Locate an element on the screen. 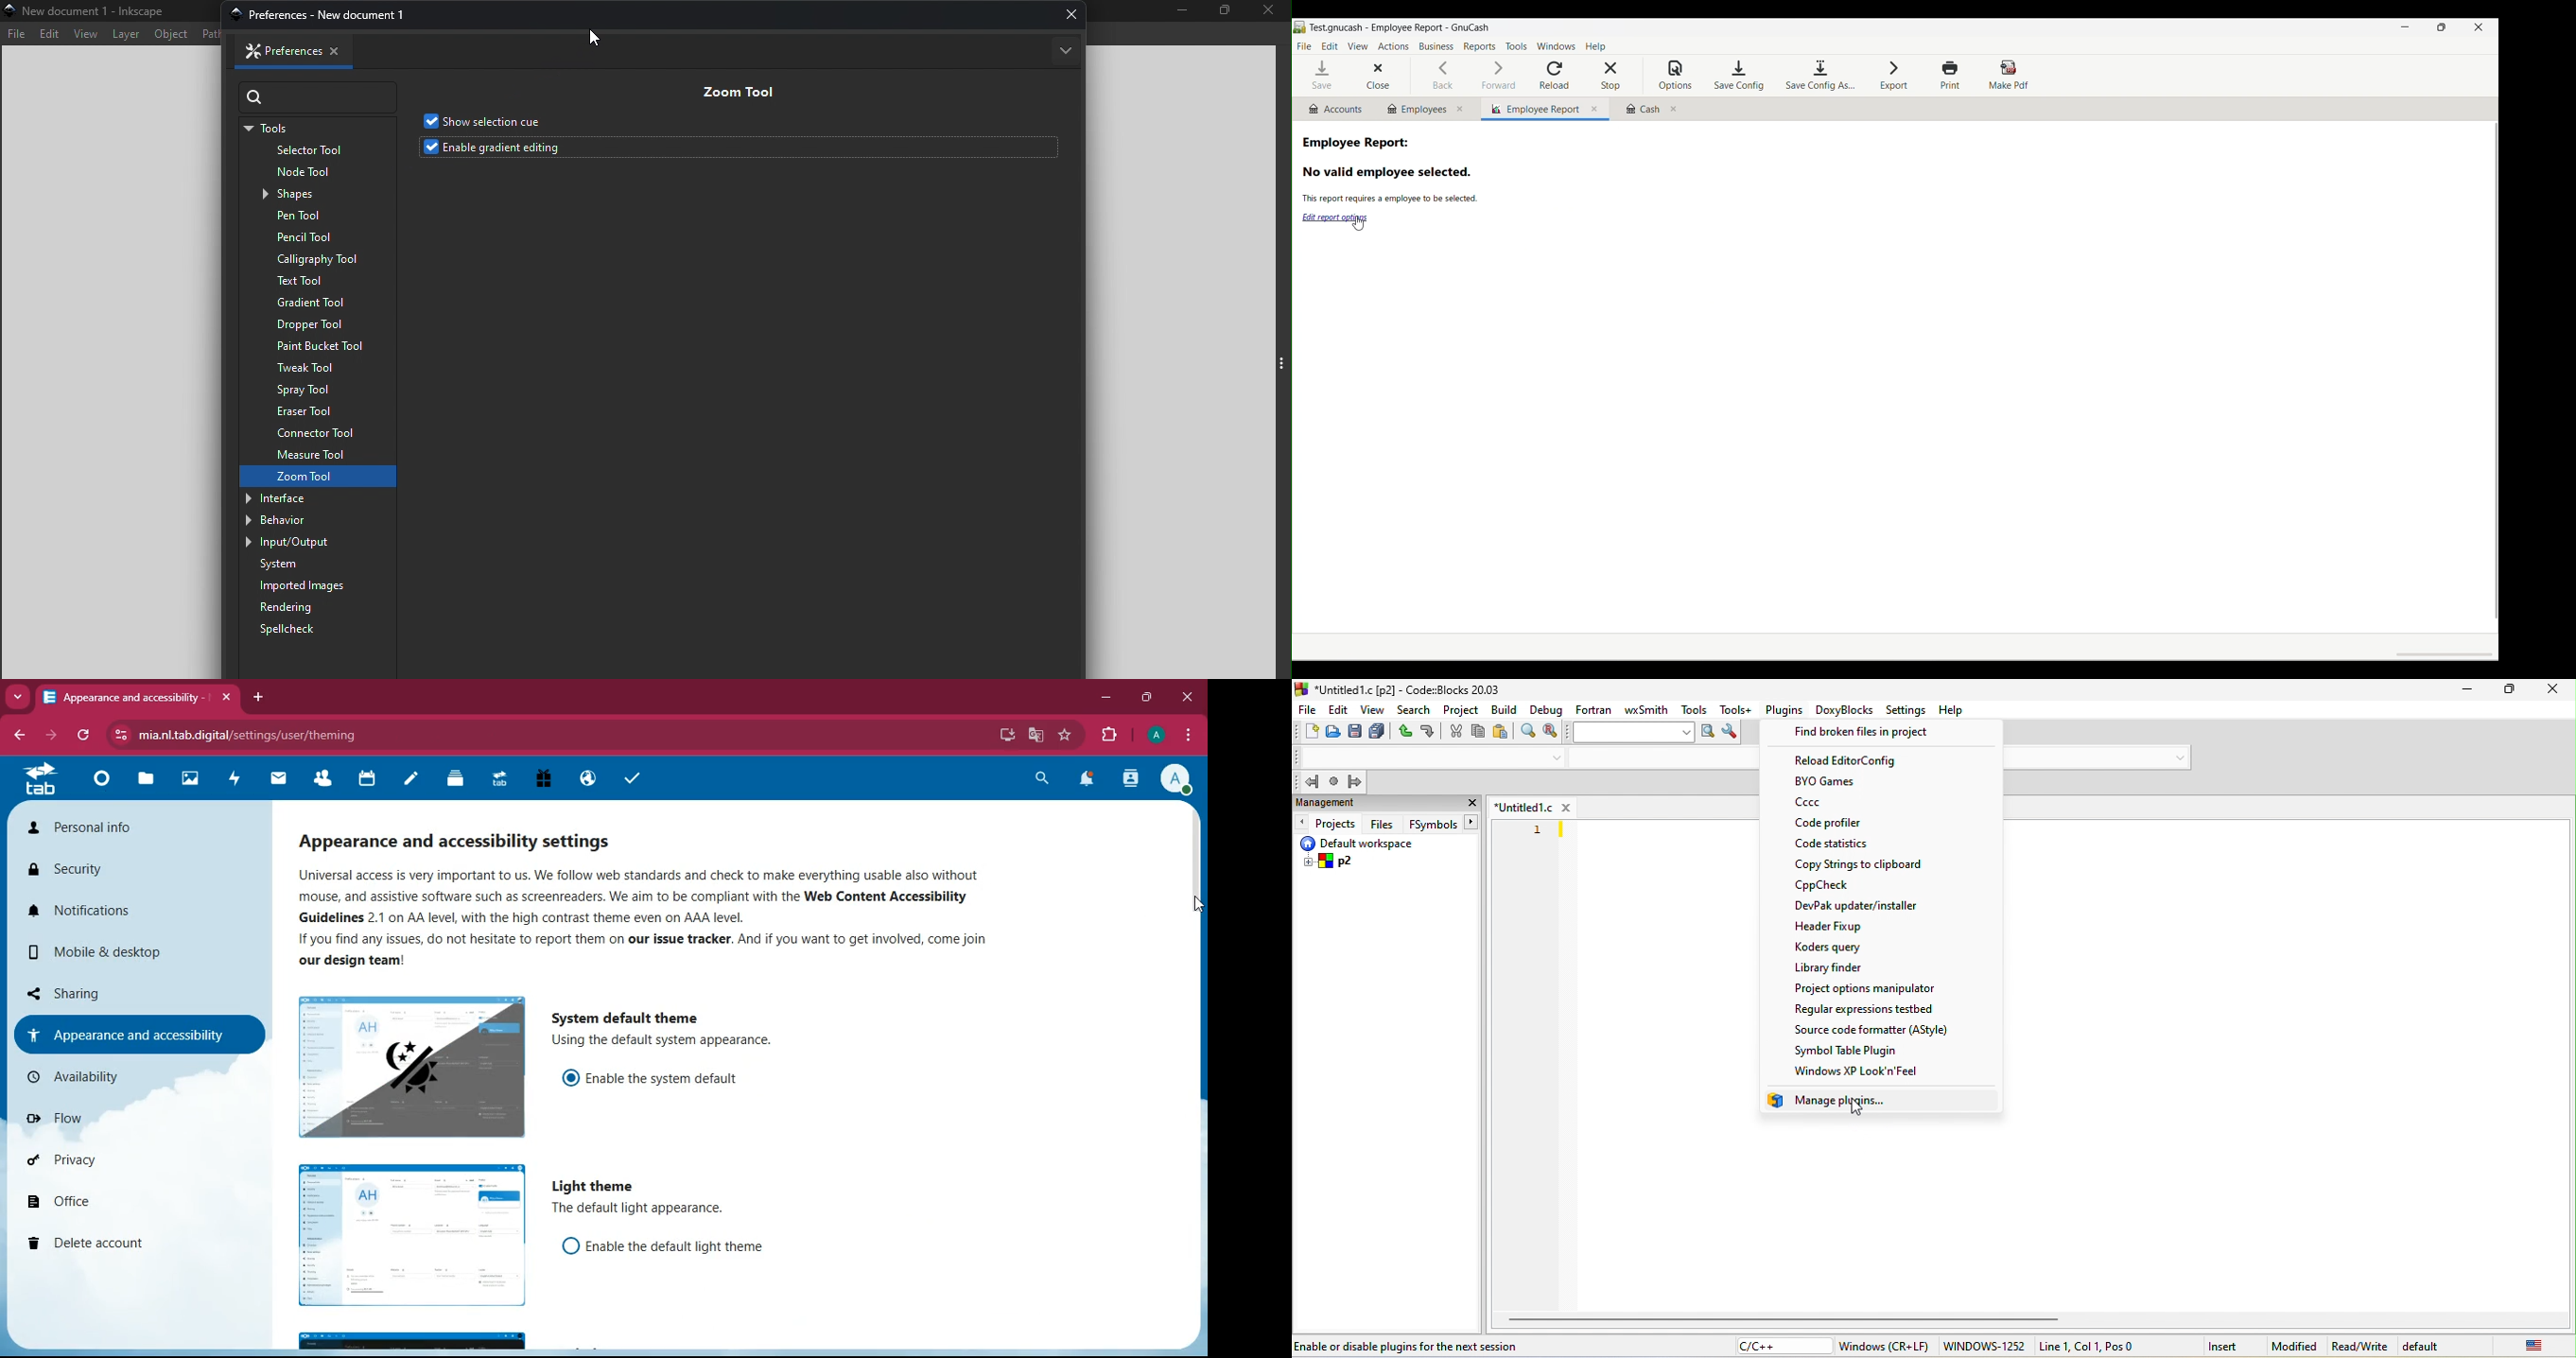 This screenshot has height=1372, width=2576. paste is located at coordinates (1505, 734).